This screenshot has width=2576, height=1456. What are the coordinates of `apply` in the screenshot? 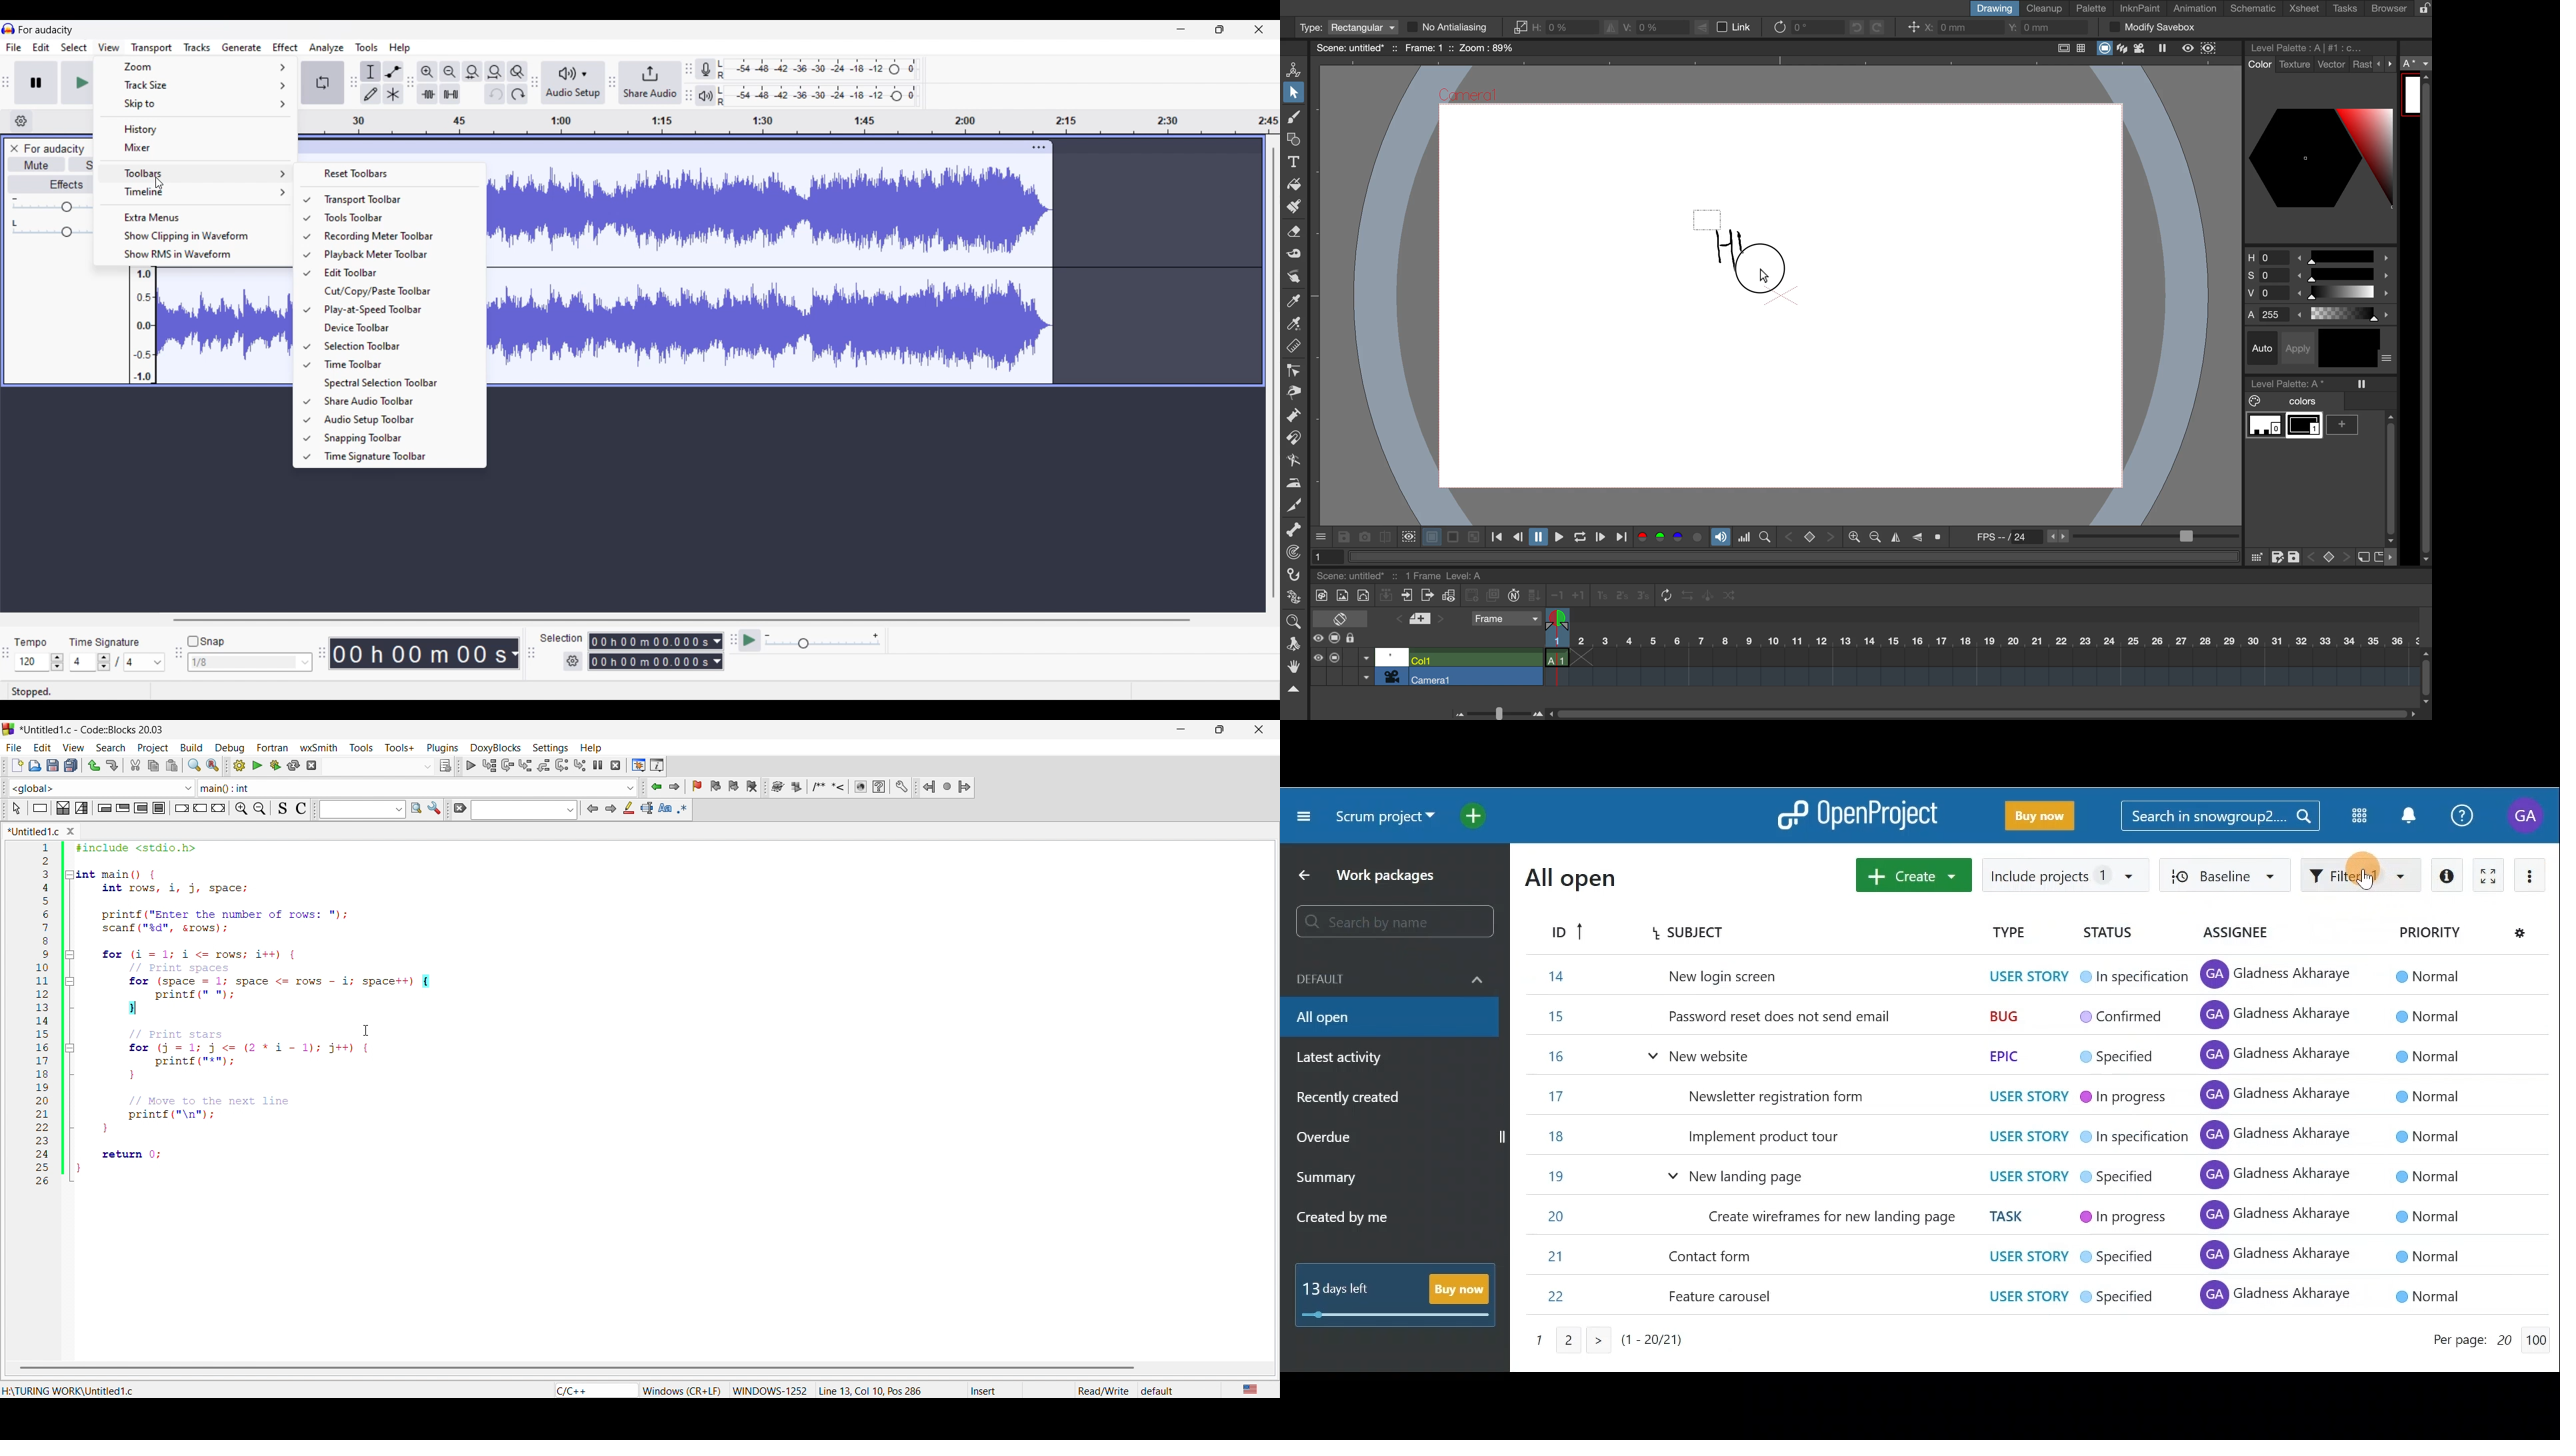 It's located at (2301, 347).